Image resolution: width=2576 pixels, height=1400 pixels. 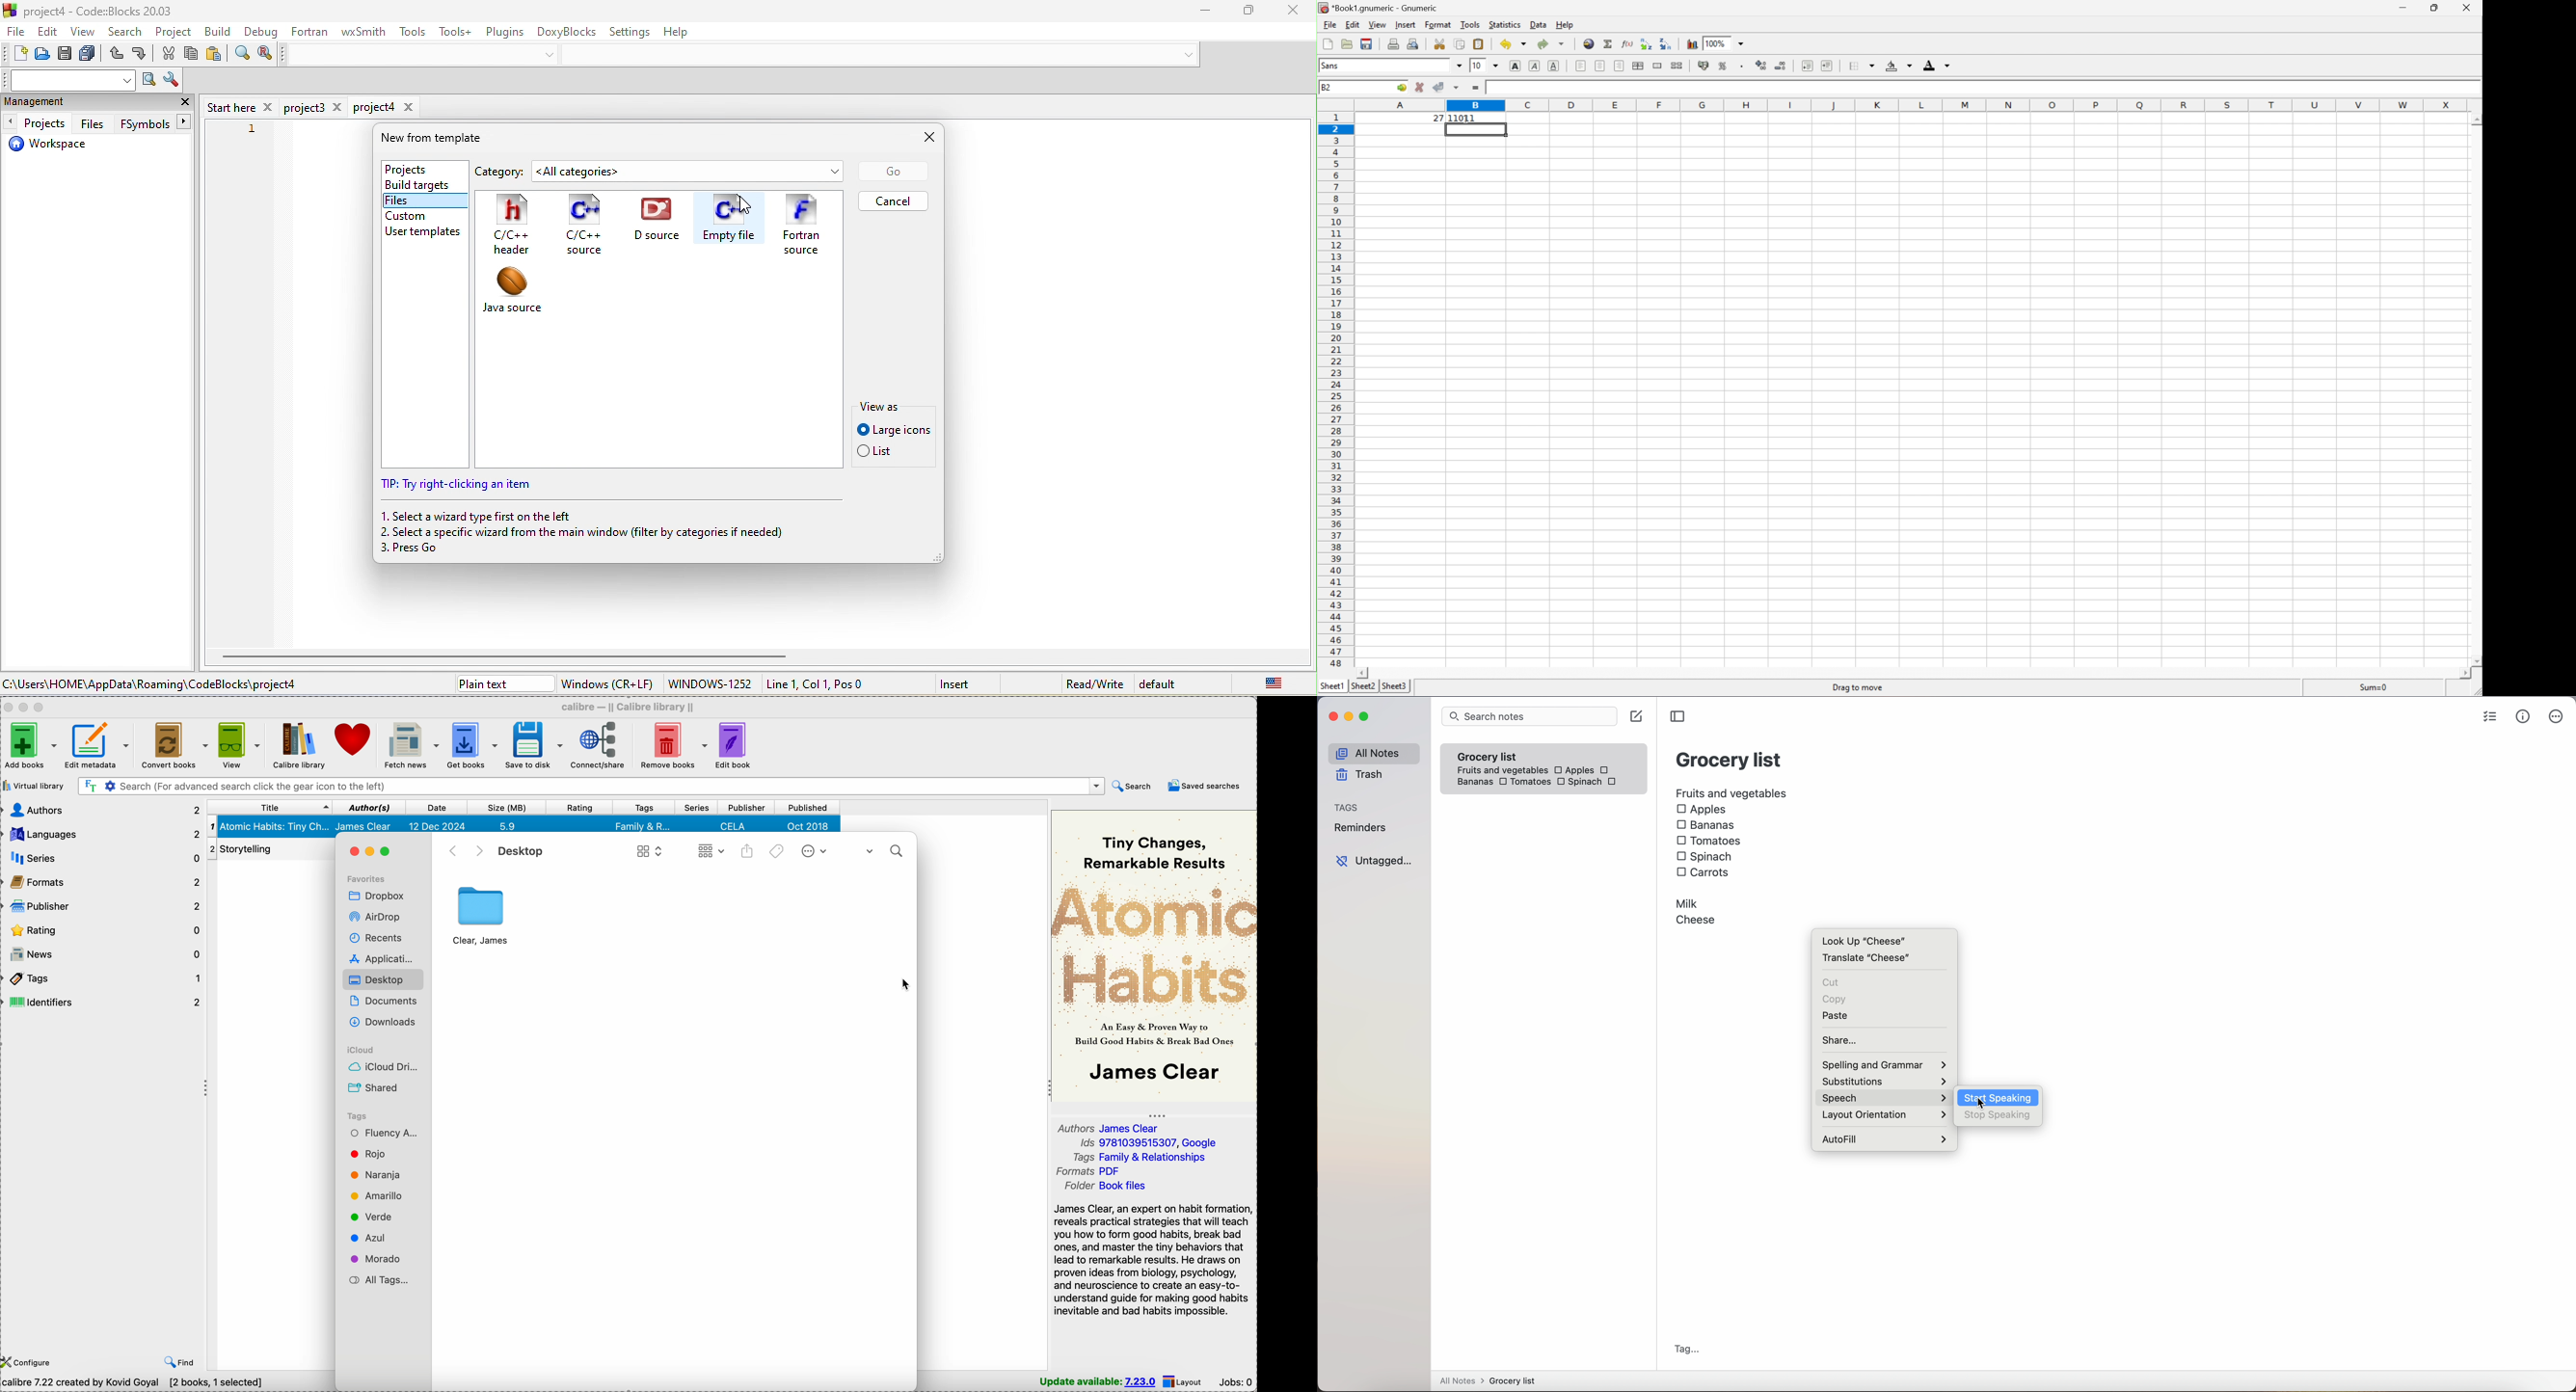 I want to click on down, so click(x=1184, y=54).